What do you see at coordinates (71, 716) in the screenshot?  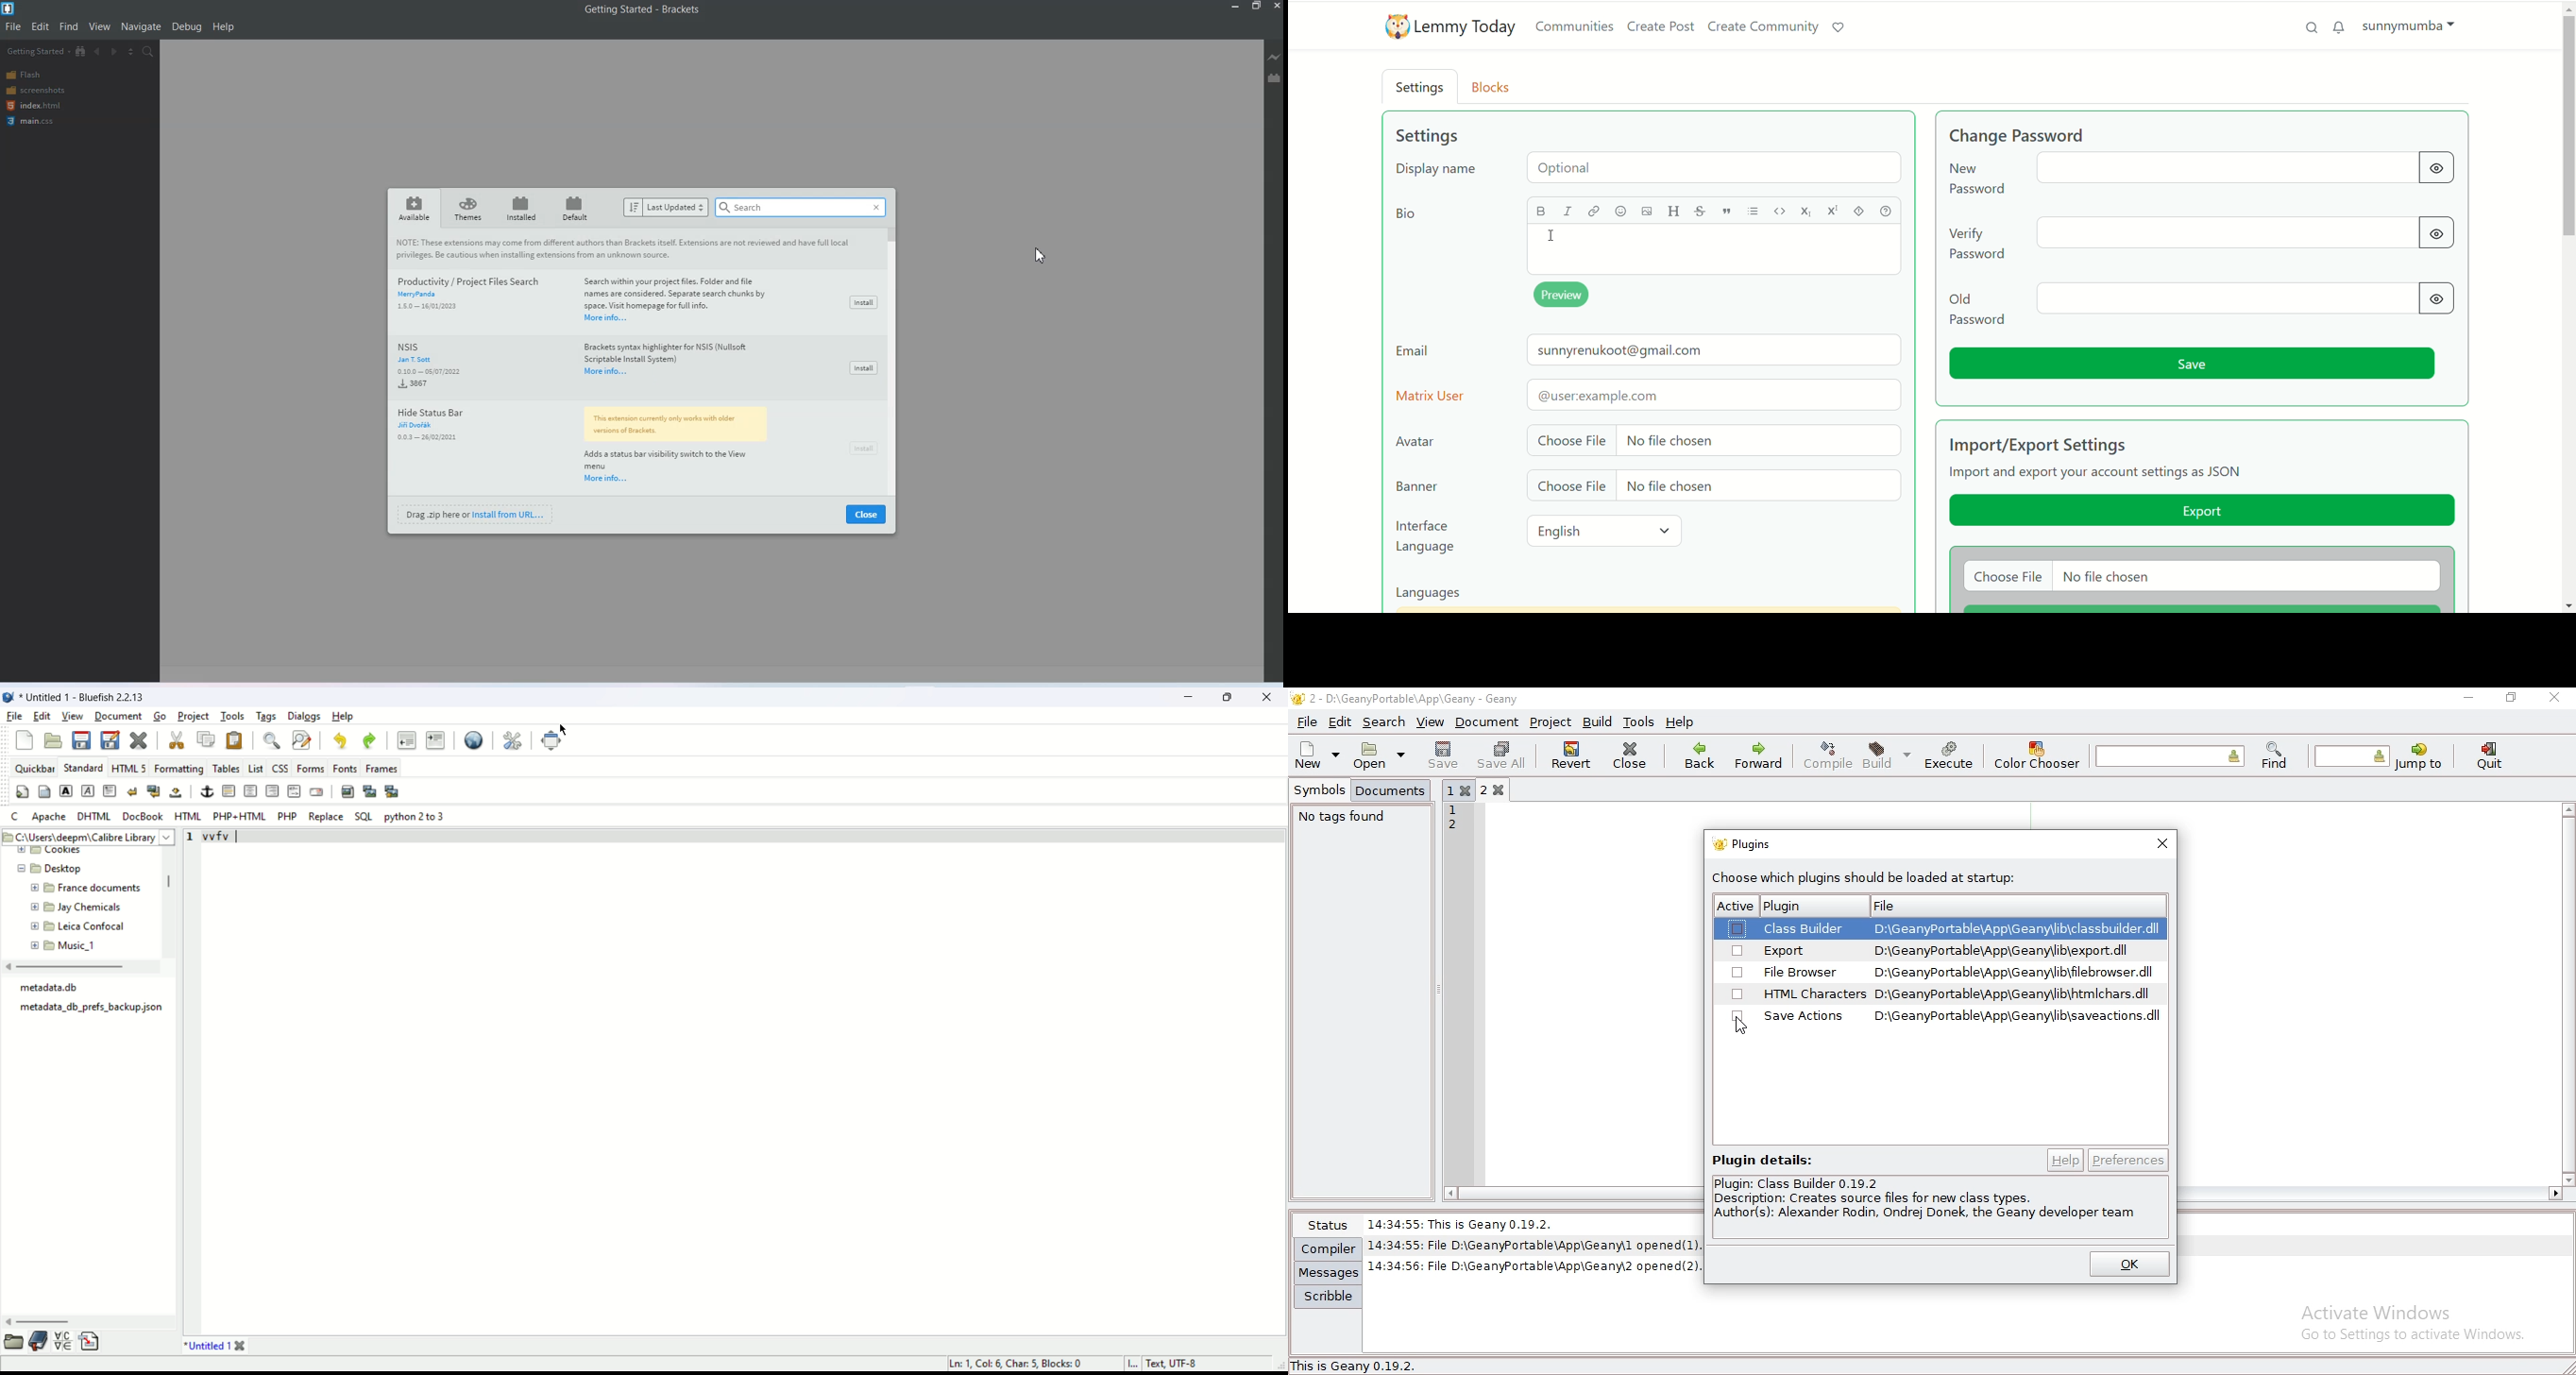 I see `view` at bounding box center [71, 716].